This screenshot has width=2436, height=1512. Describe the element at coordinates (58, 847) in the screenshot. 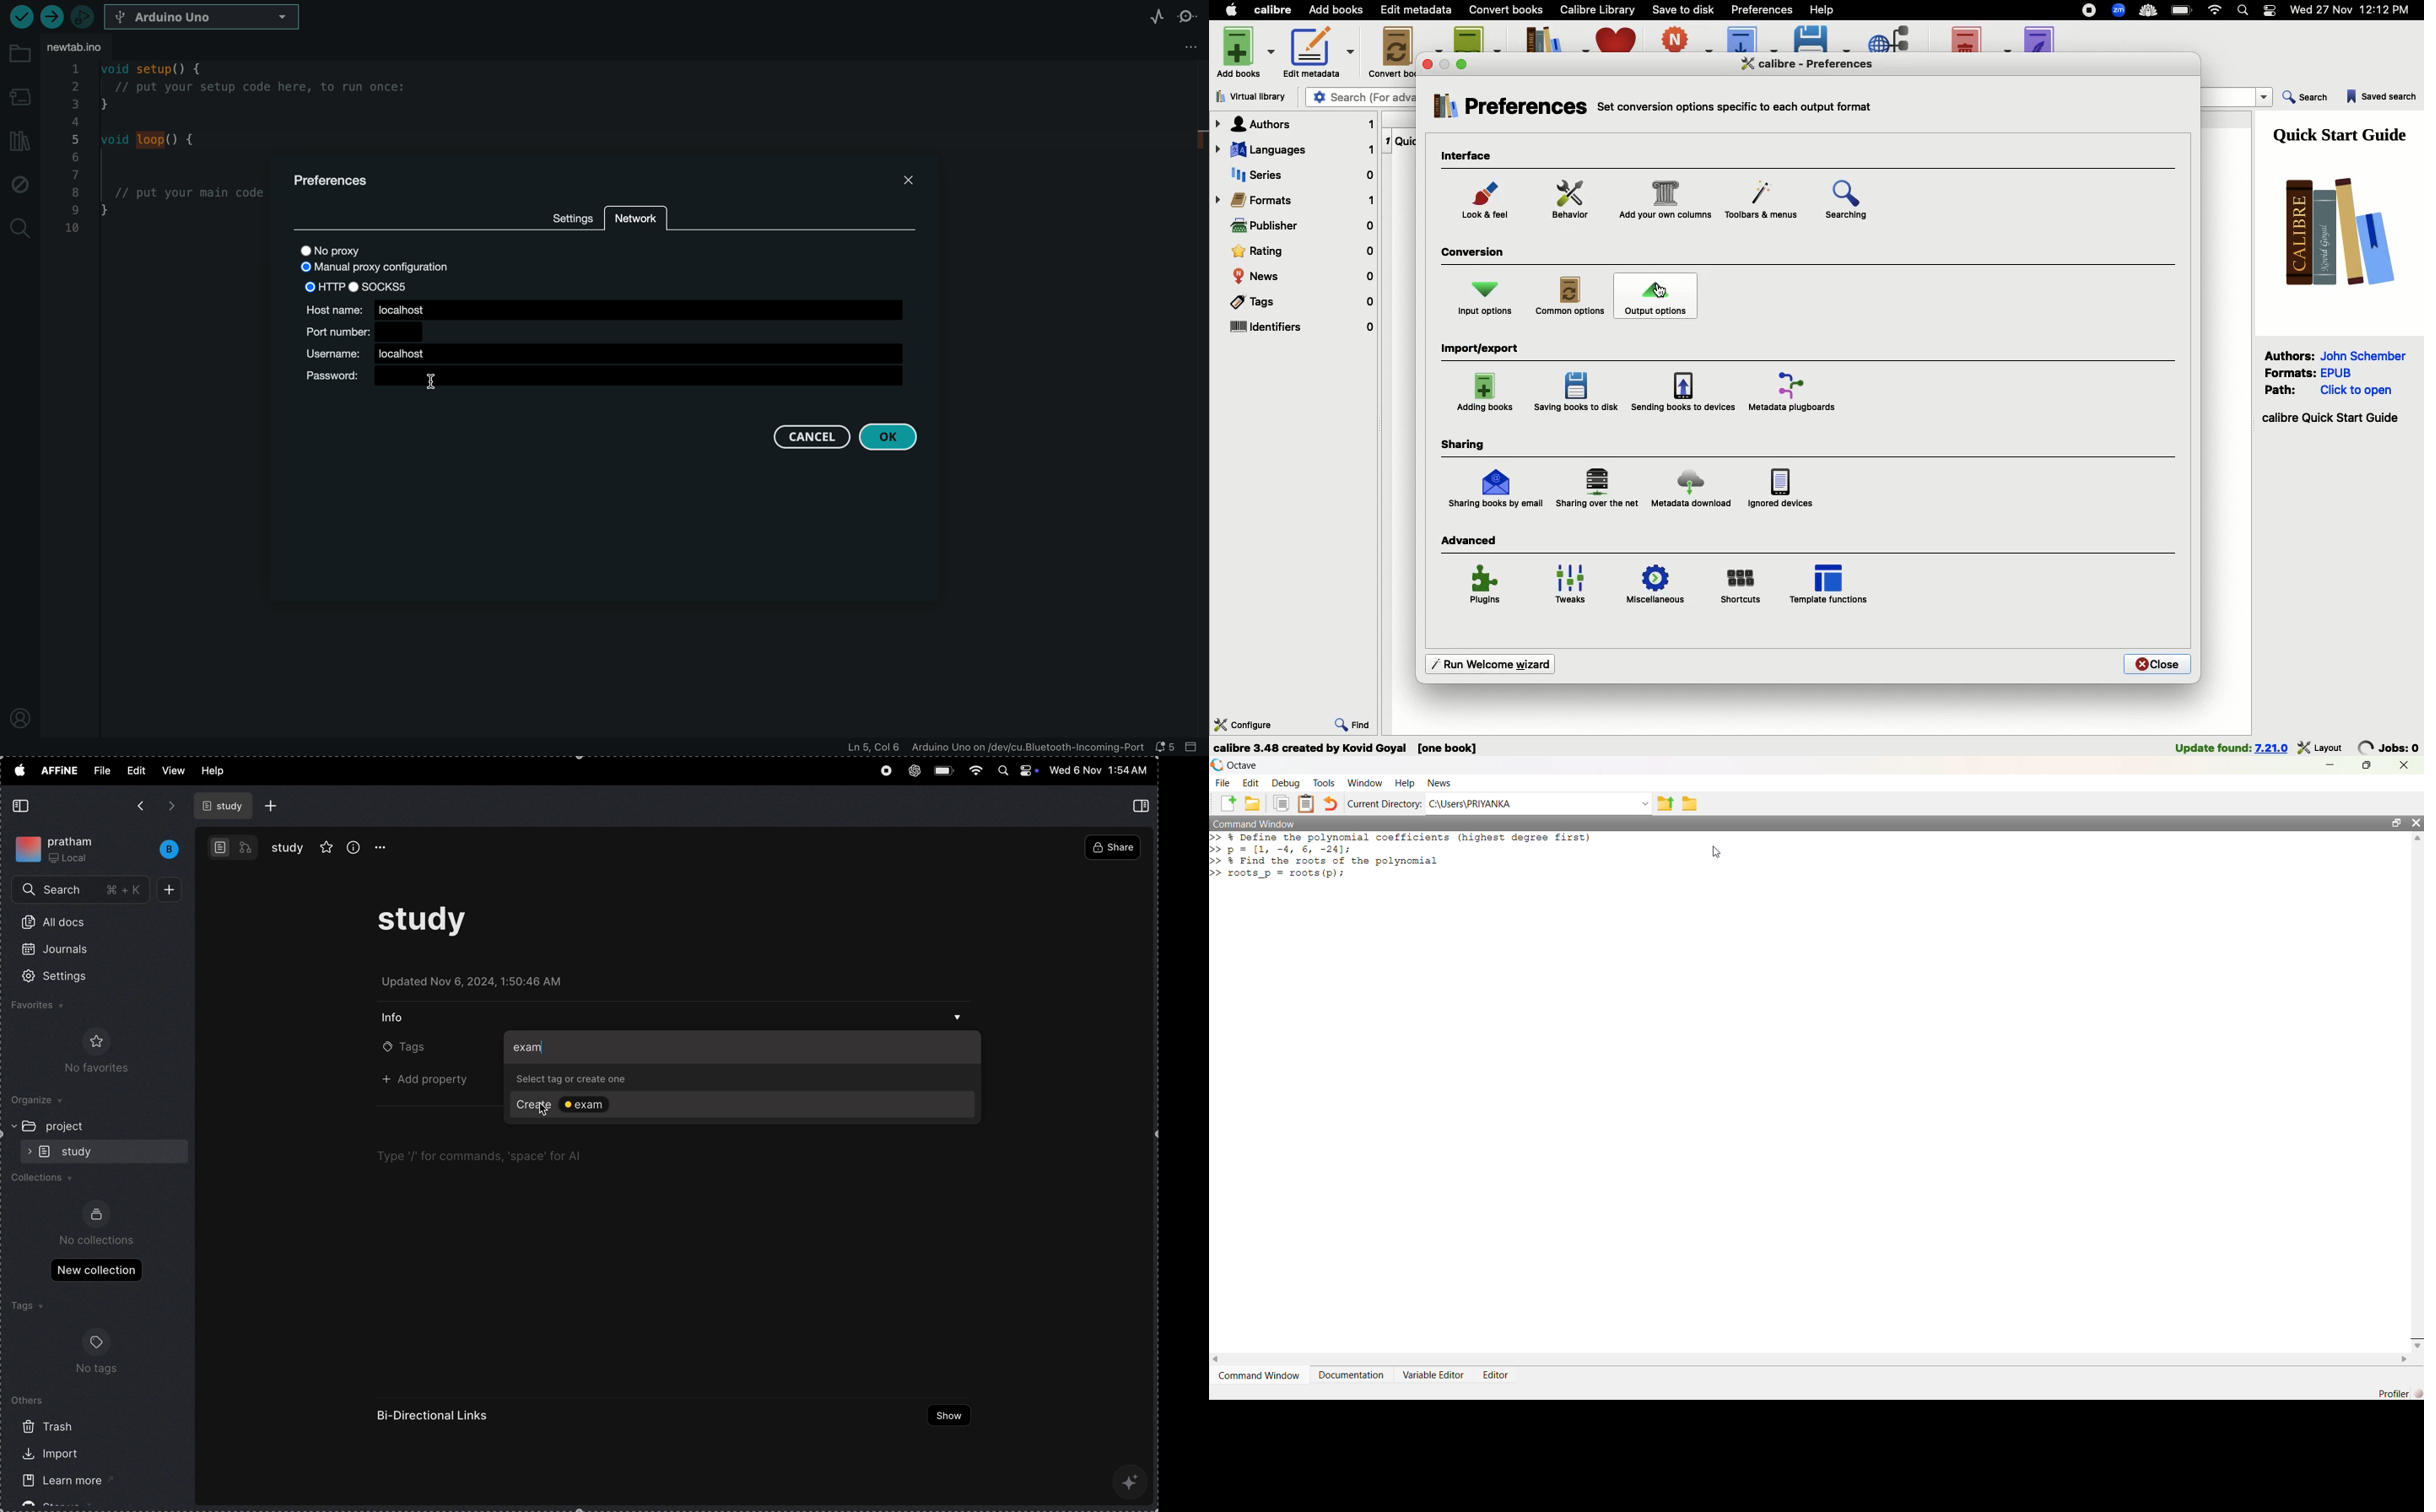

I see `my work space` at that location.